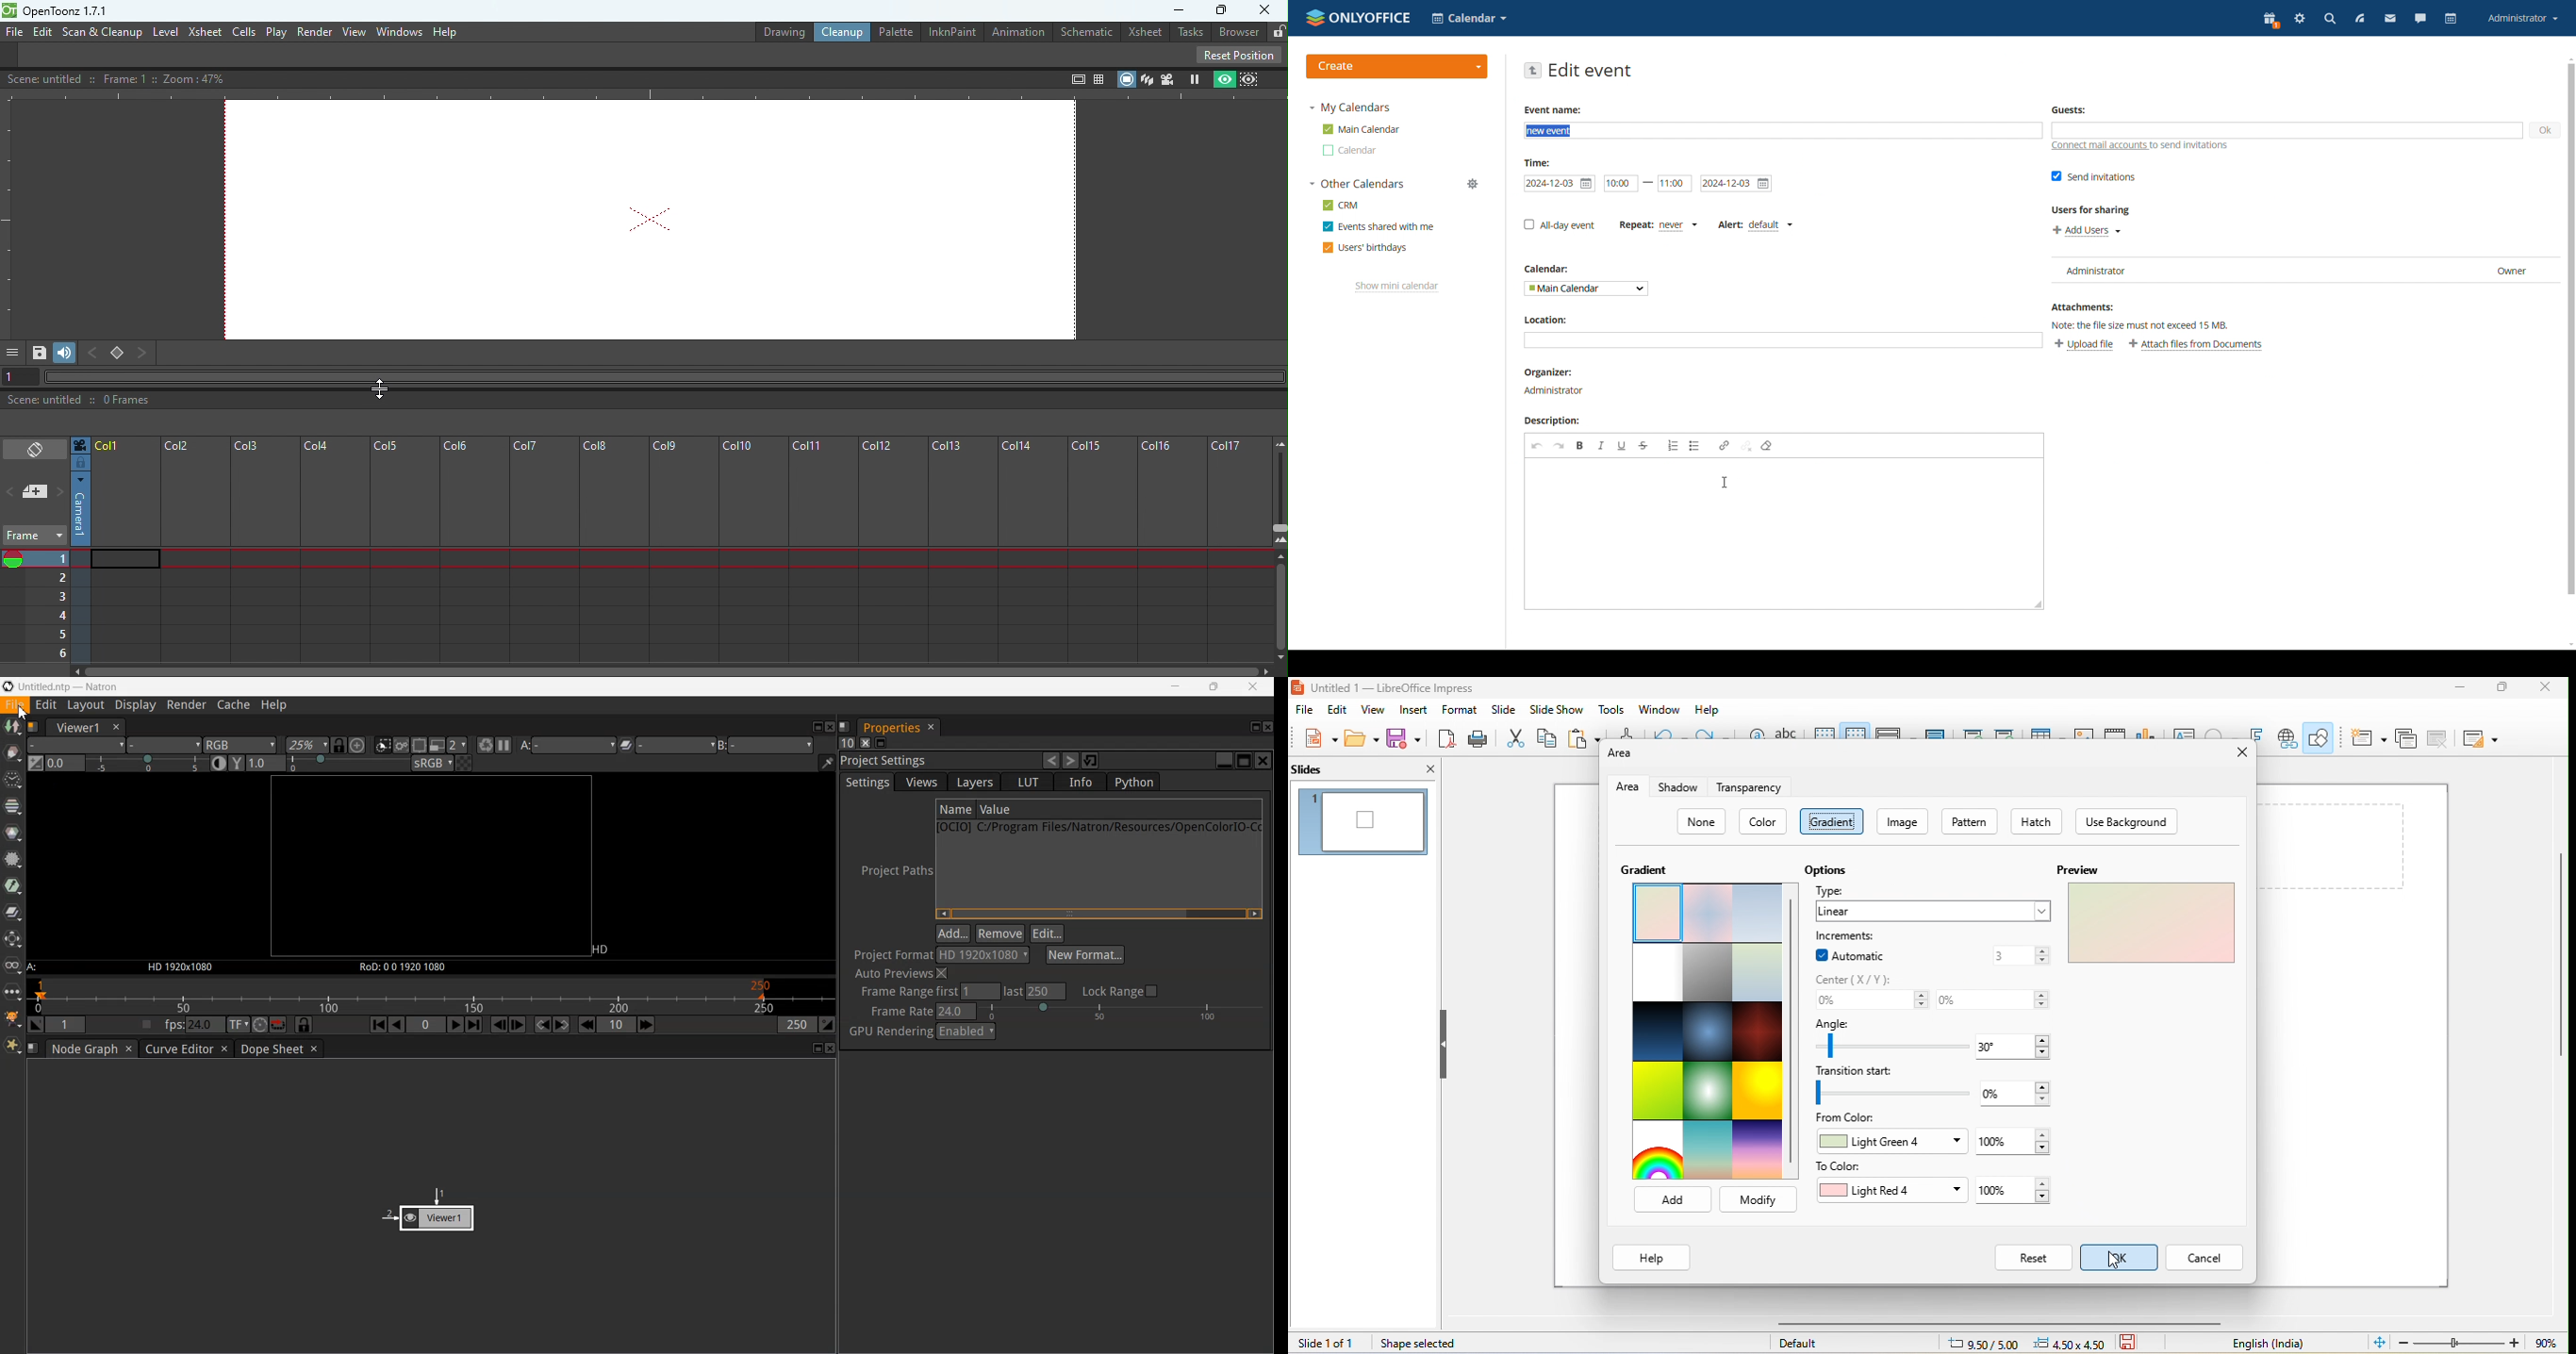 The image size is (2576, 1372). What do you see at coordinates (1444, 1045) in the screenshot?
I see `hide` at bounding box center [1444, 1045].